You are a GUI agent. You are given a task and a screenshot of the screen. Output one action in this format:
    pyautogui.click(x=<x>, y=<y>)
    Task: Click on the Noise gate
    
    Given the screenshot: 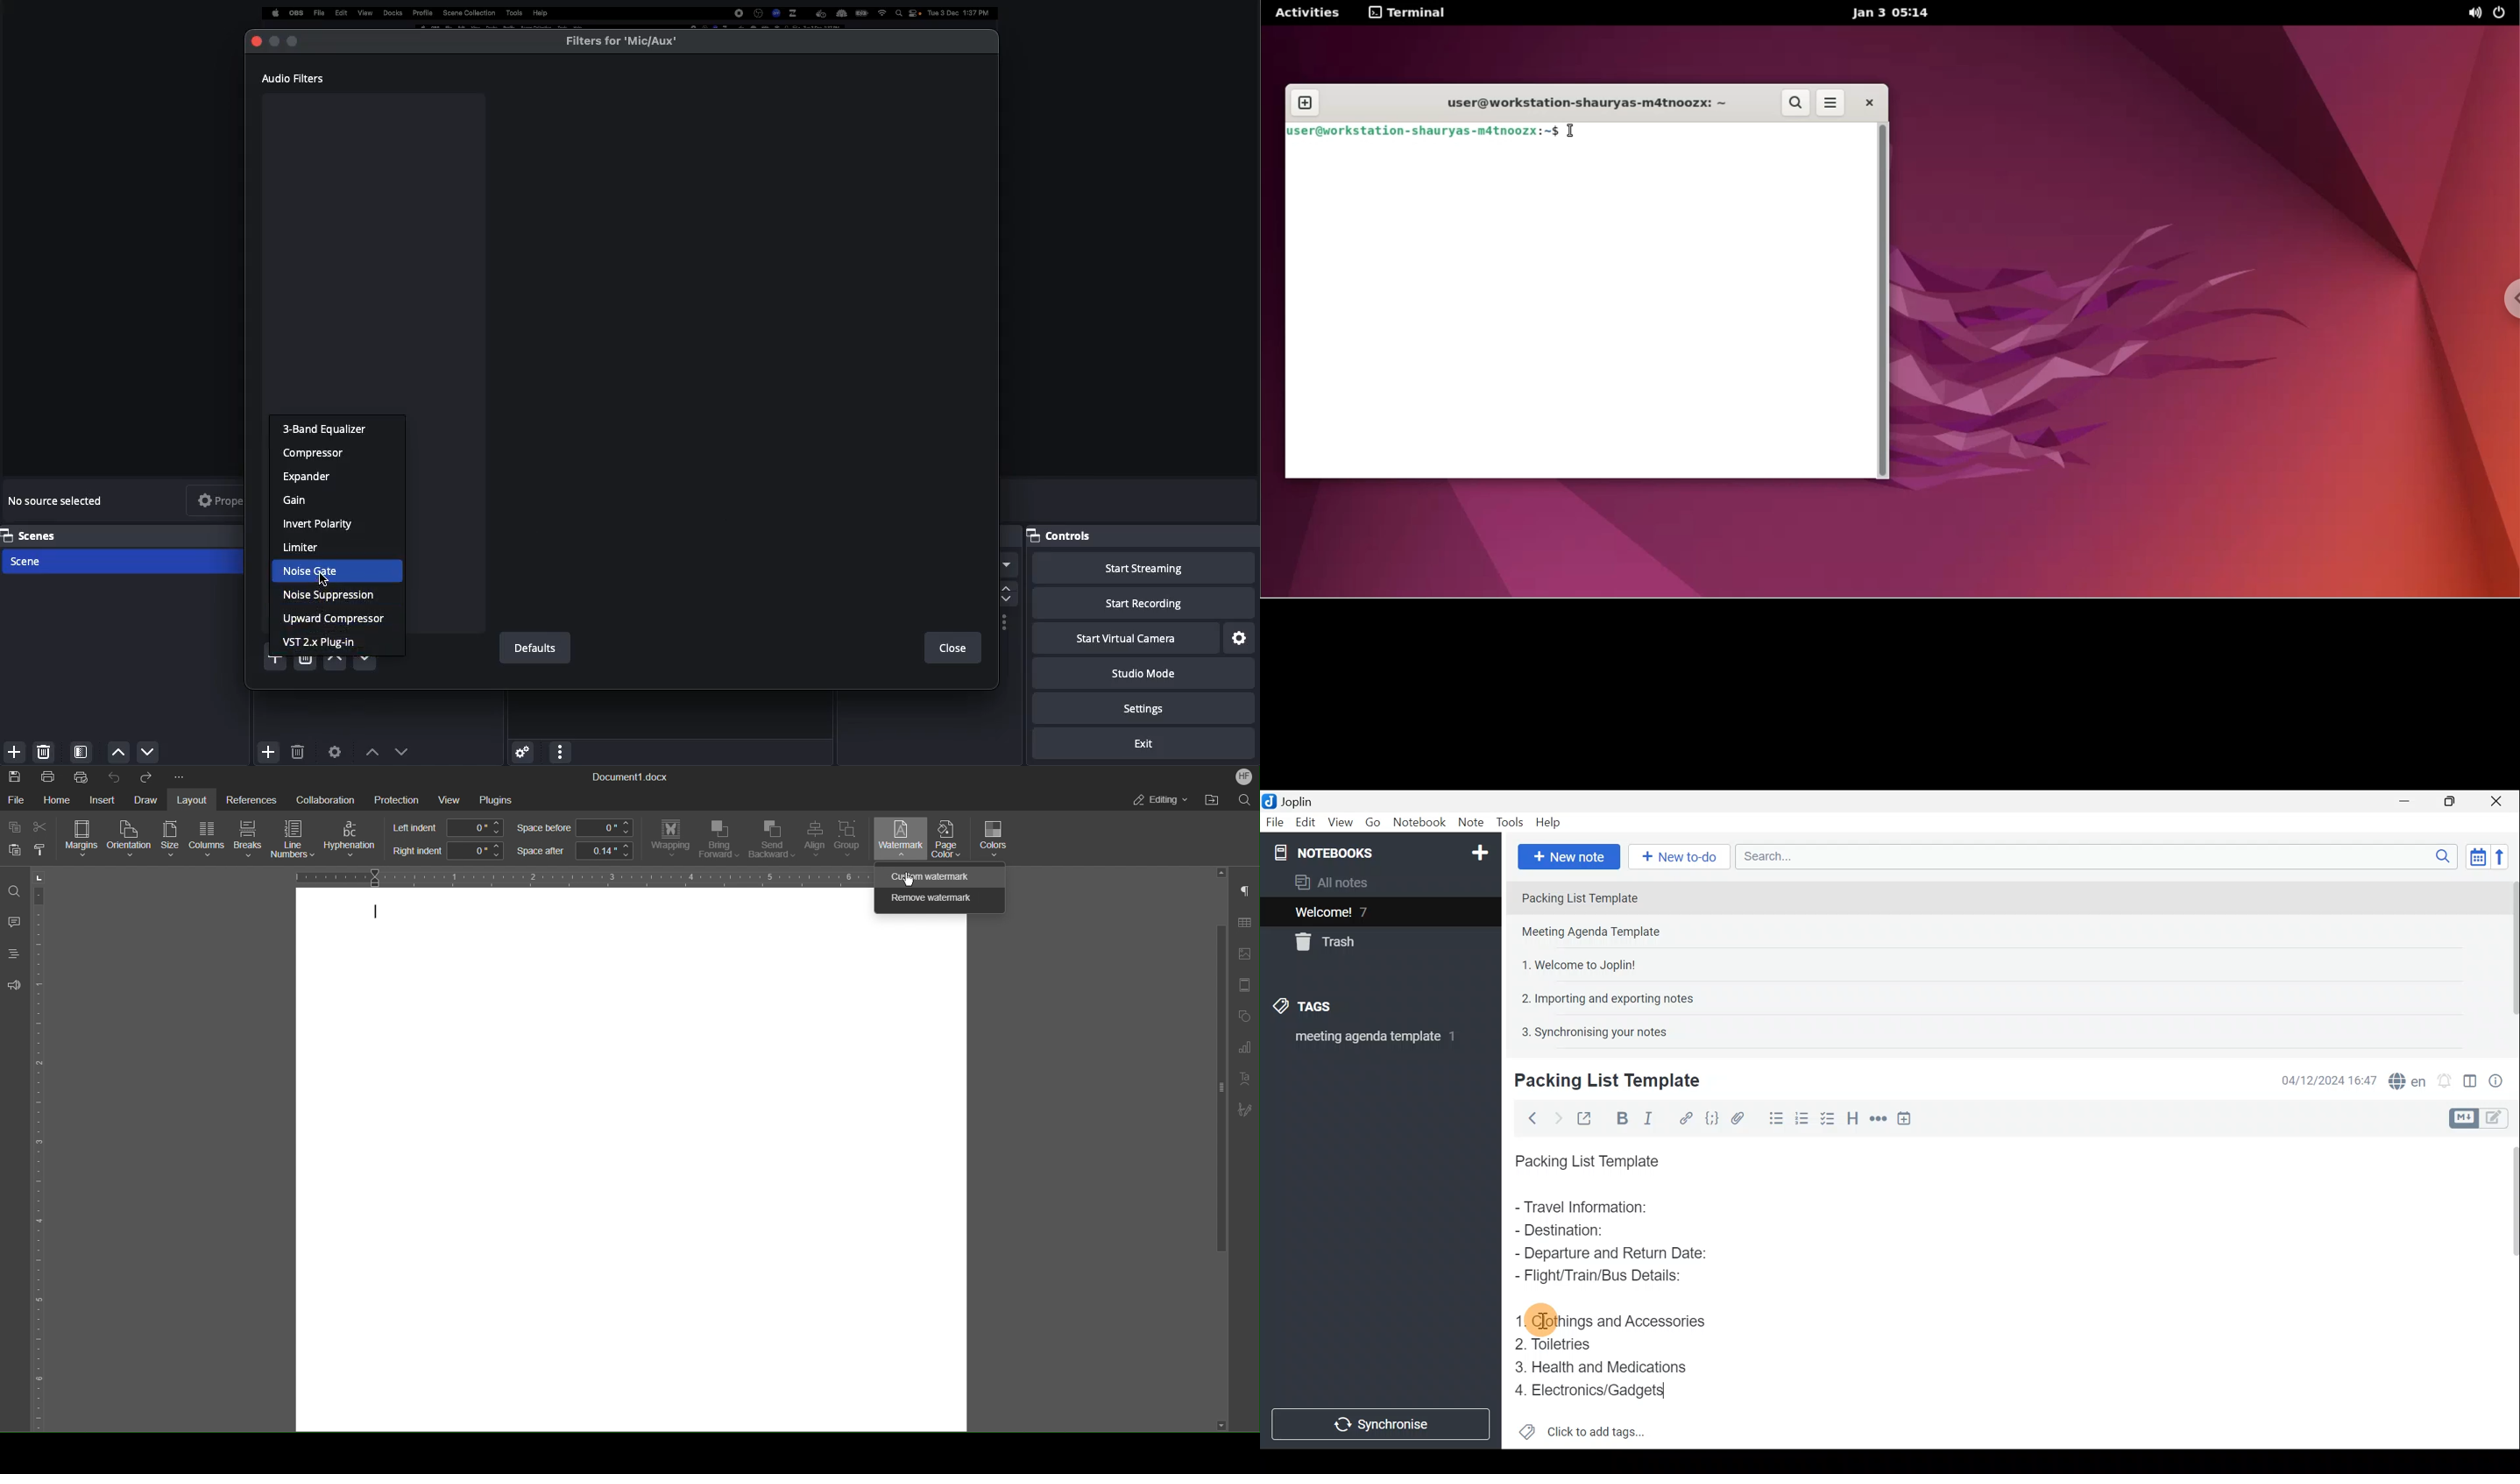 What is the action you would take?
    pyautogui.click(x=340, y=570)
    